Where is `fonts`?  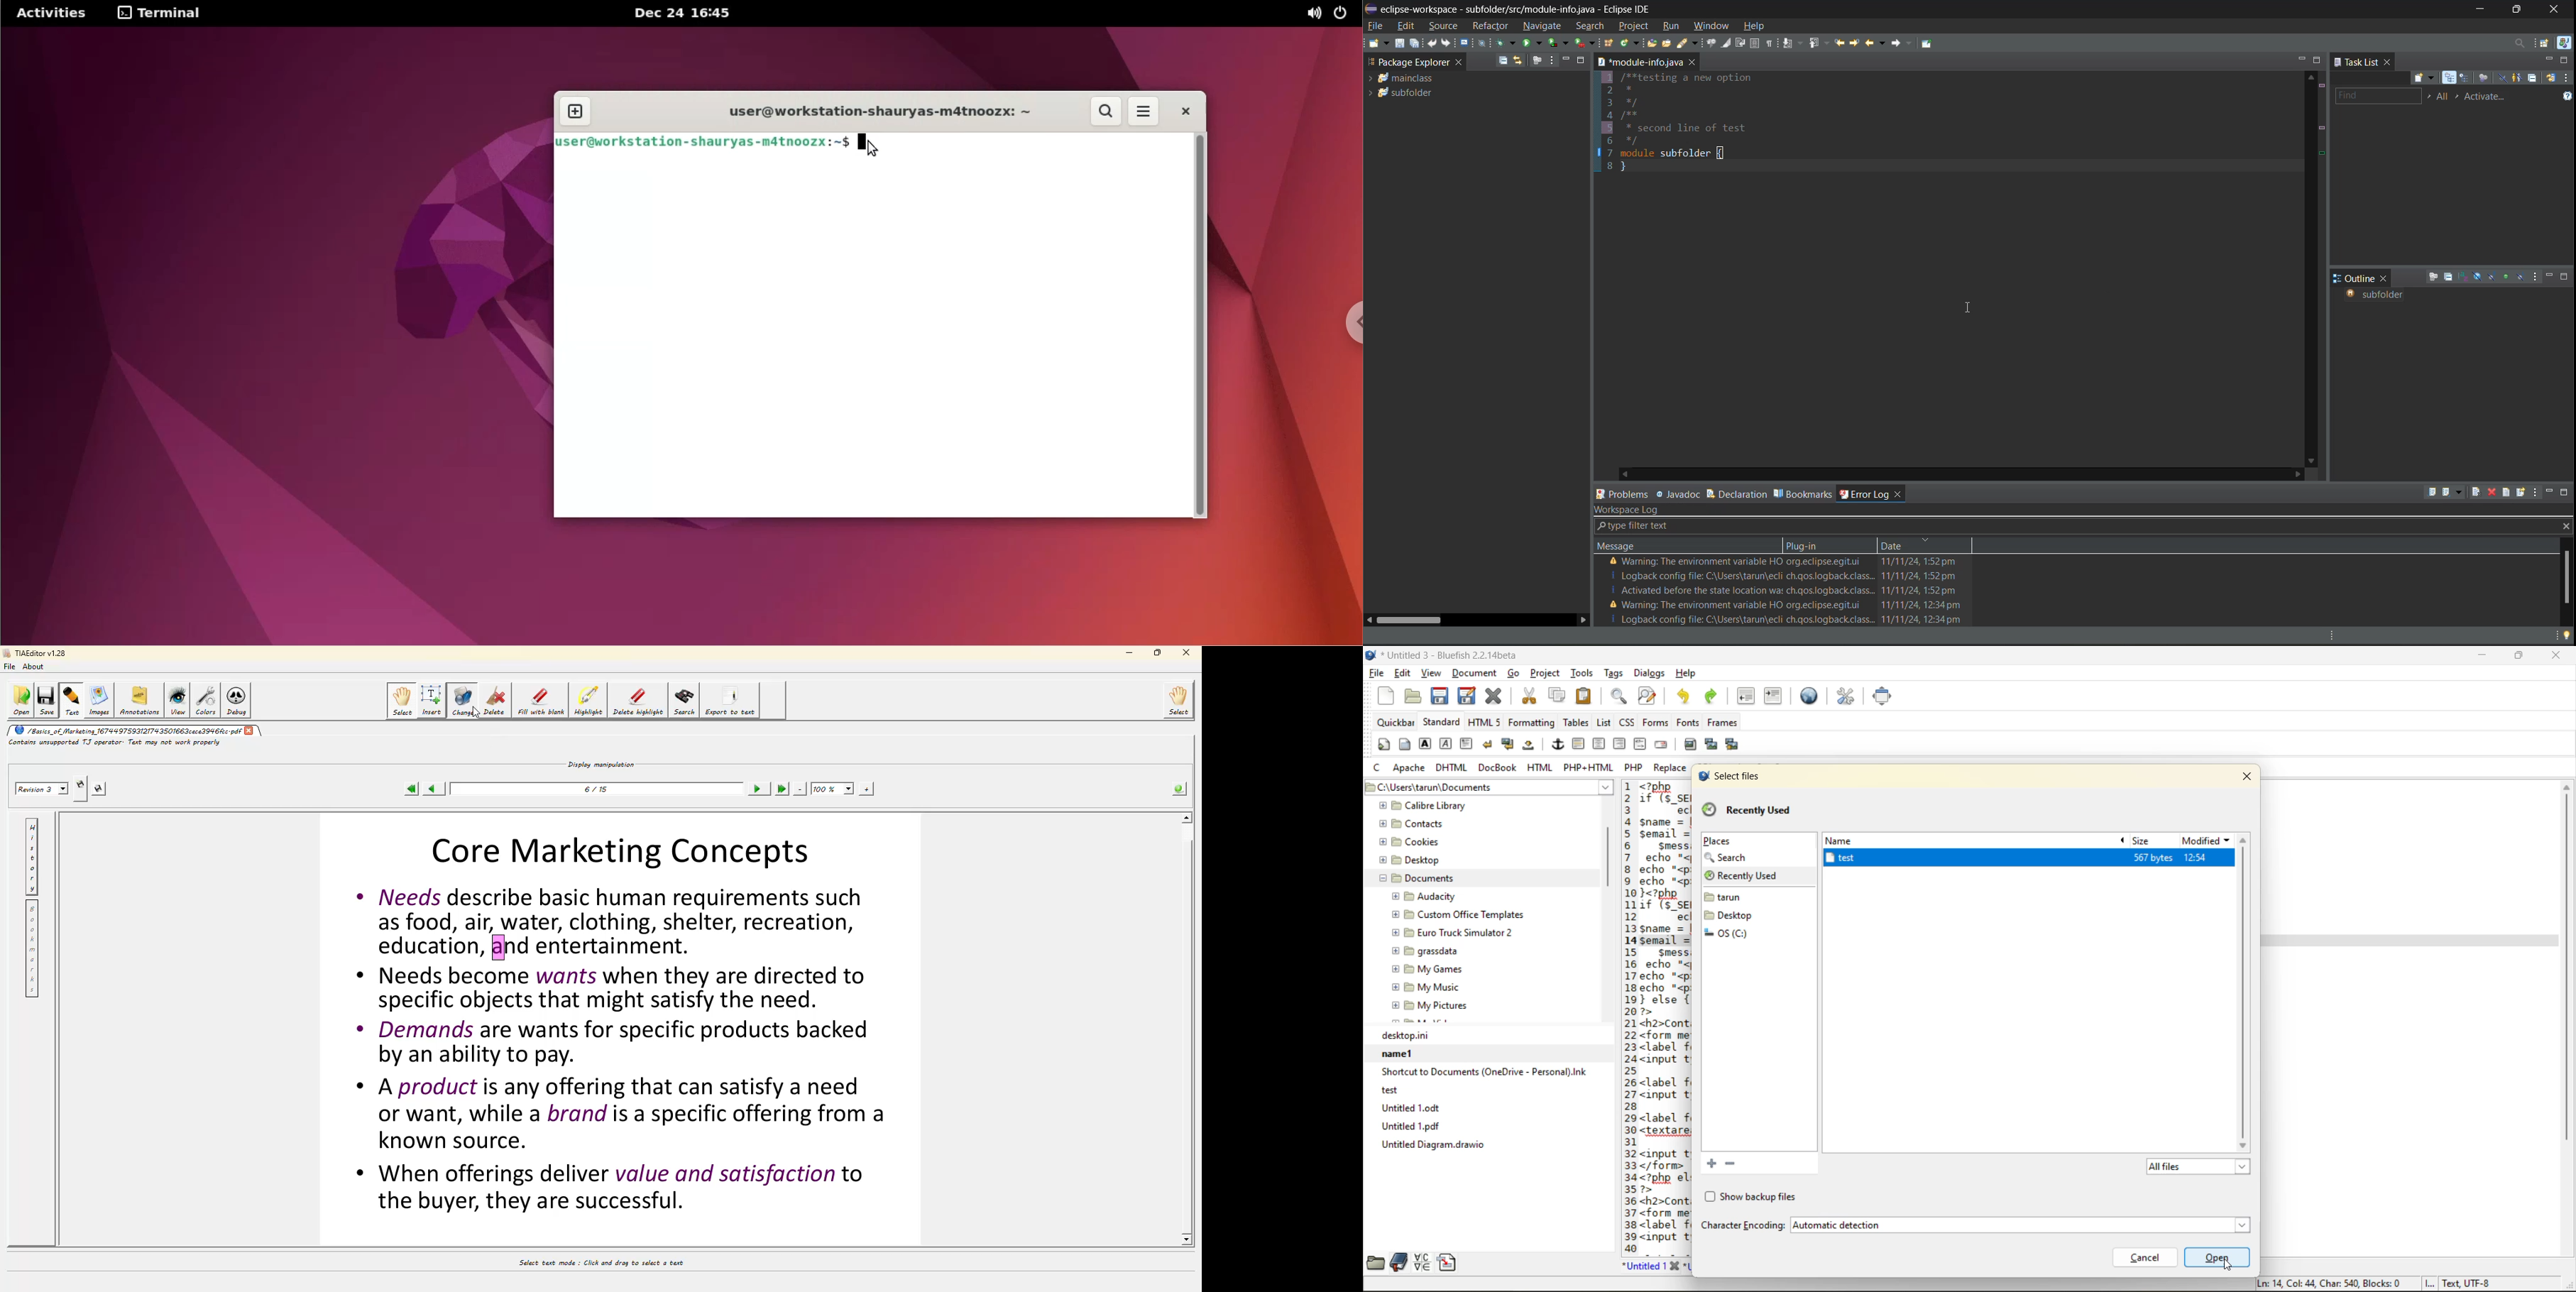 fonts is located at coordinates (1685, 724).